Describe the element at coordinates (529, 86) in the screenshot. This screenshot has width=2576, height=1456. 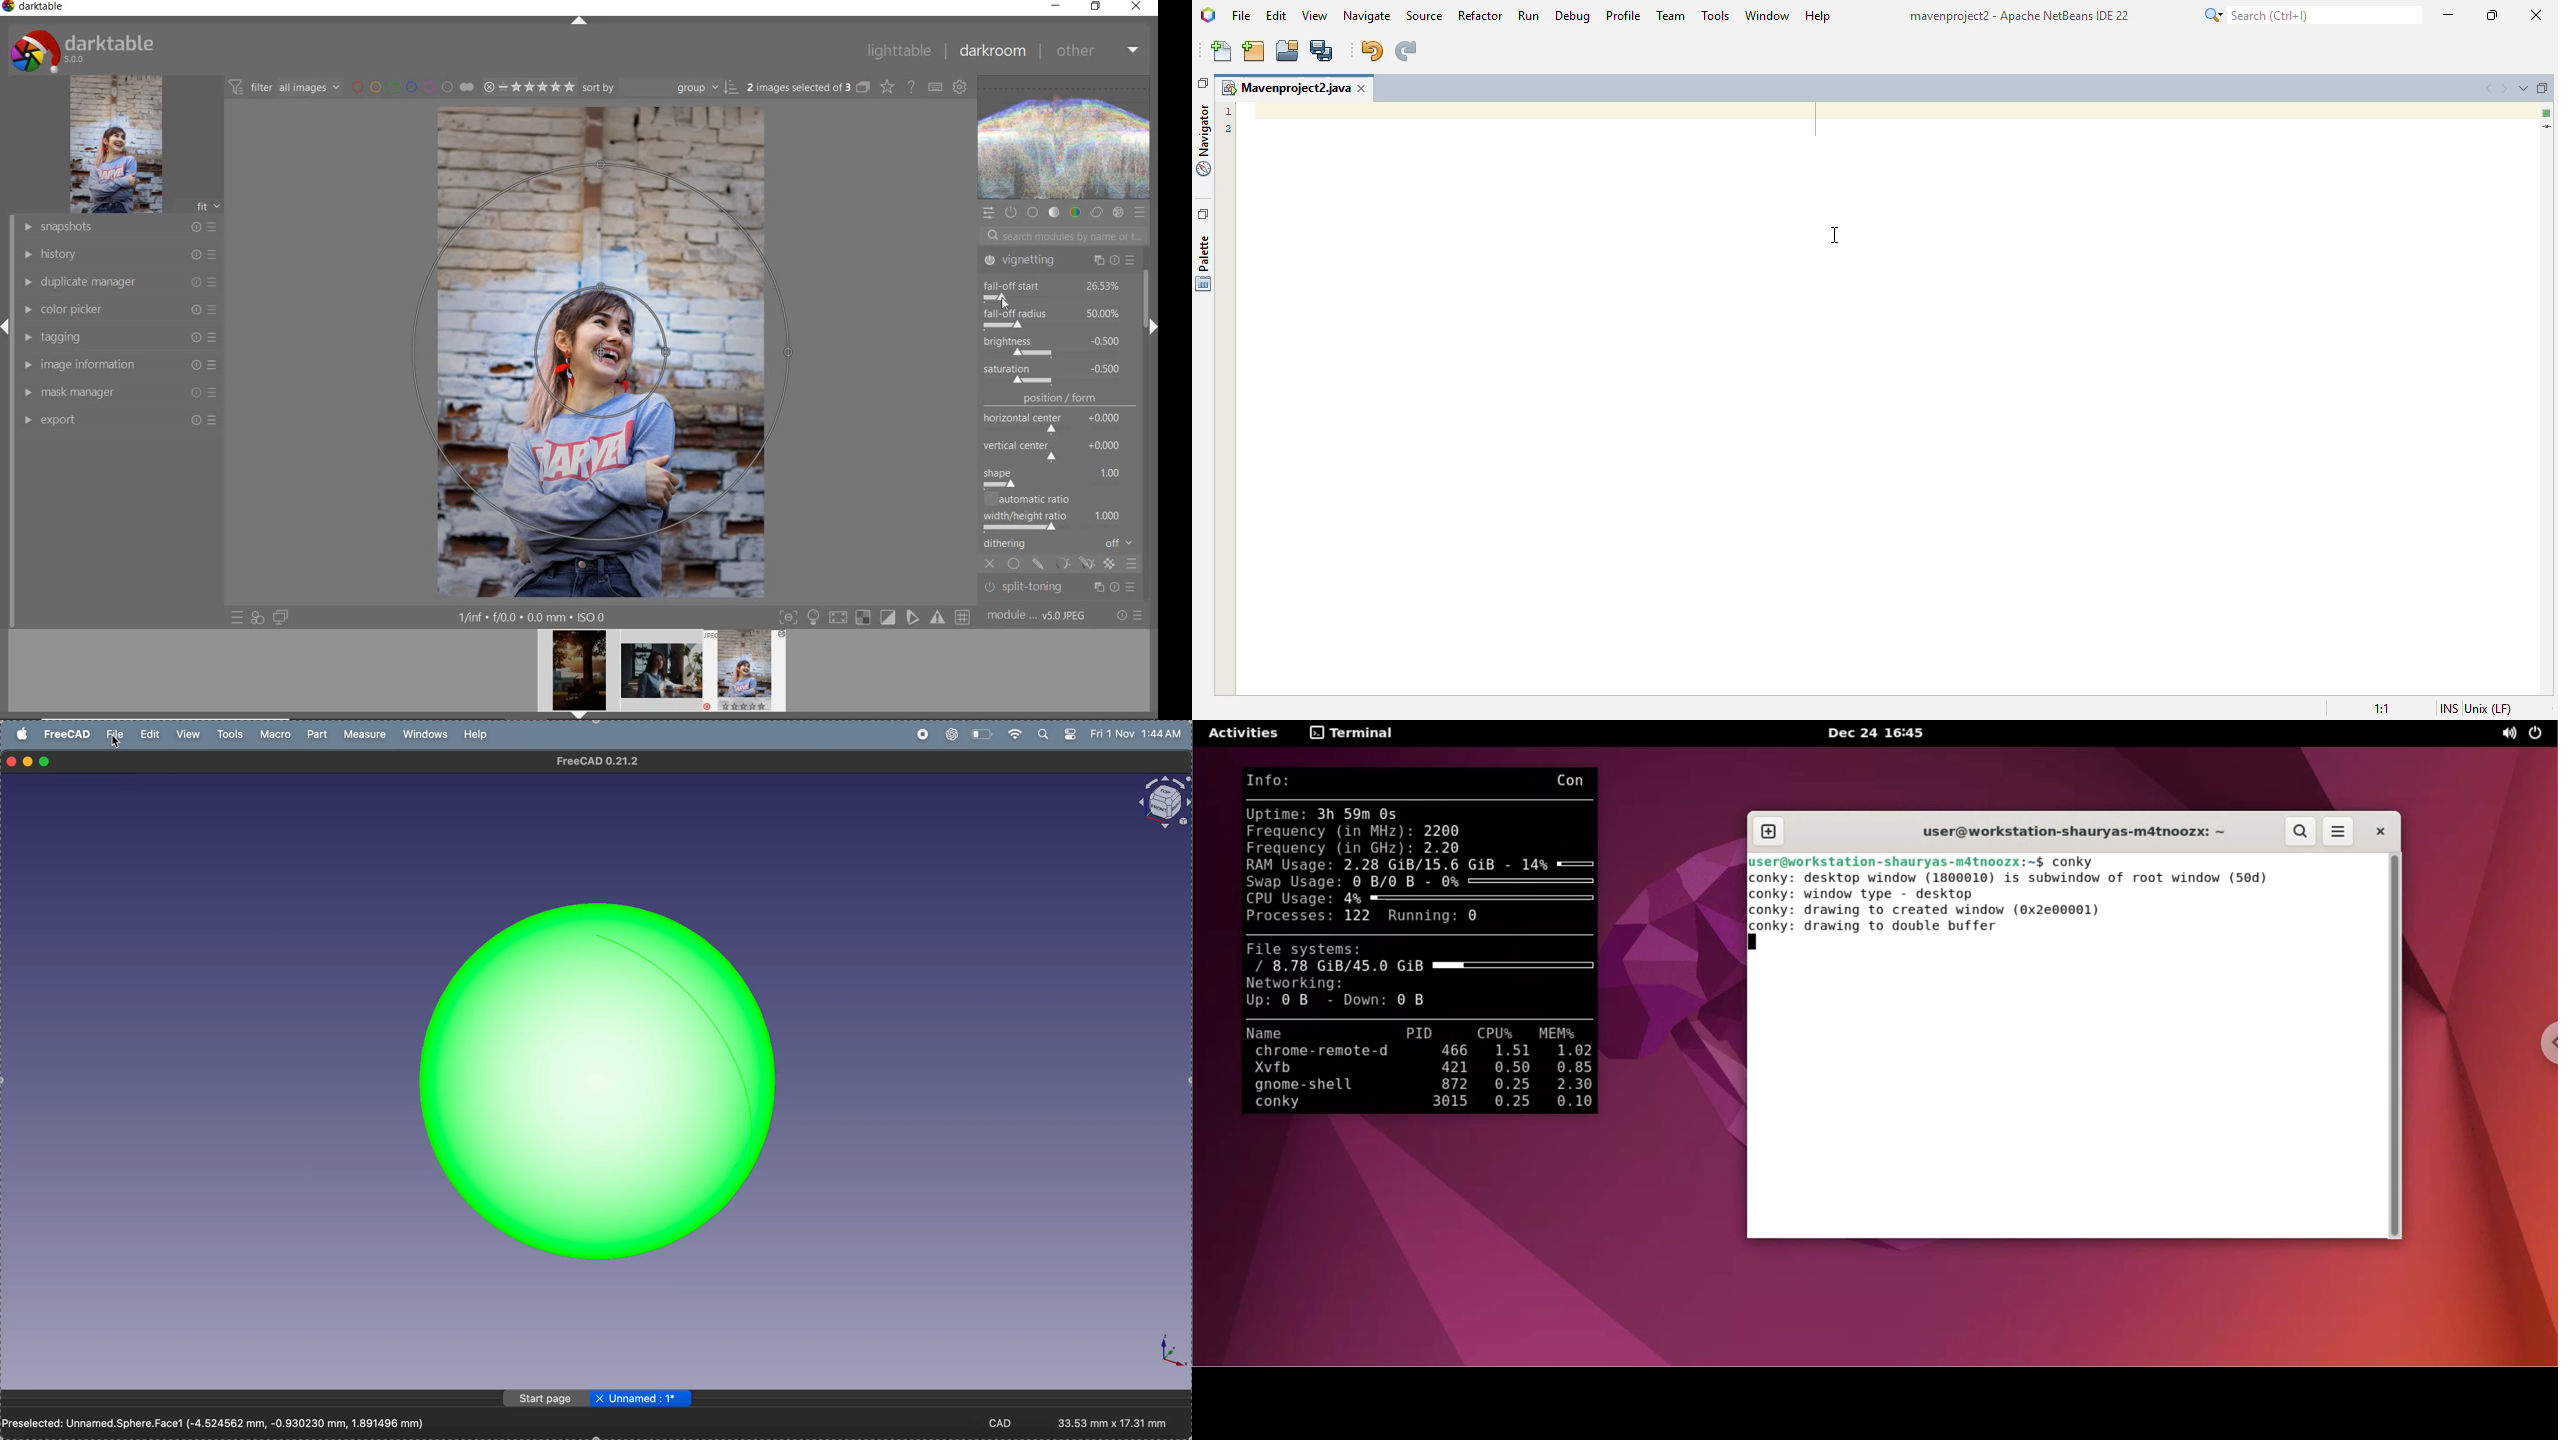
I see `SELECTED IMAGE RANGE RATING` at that location.